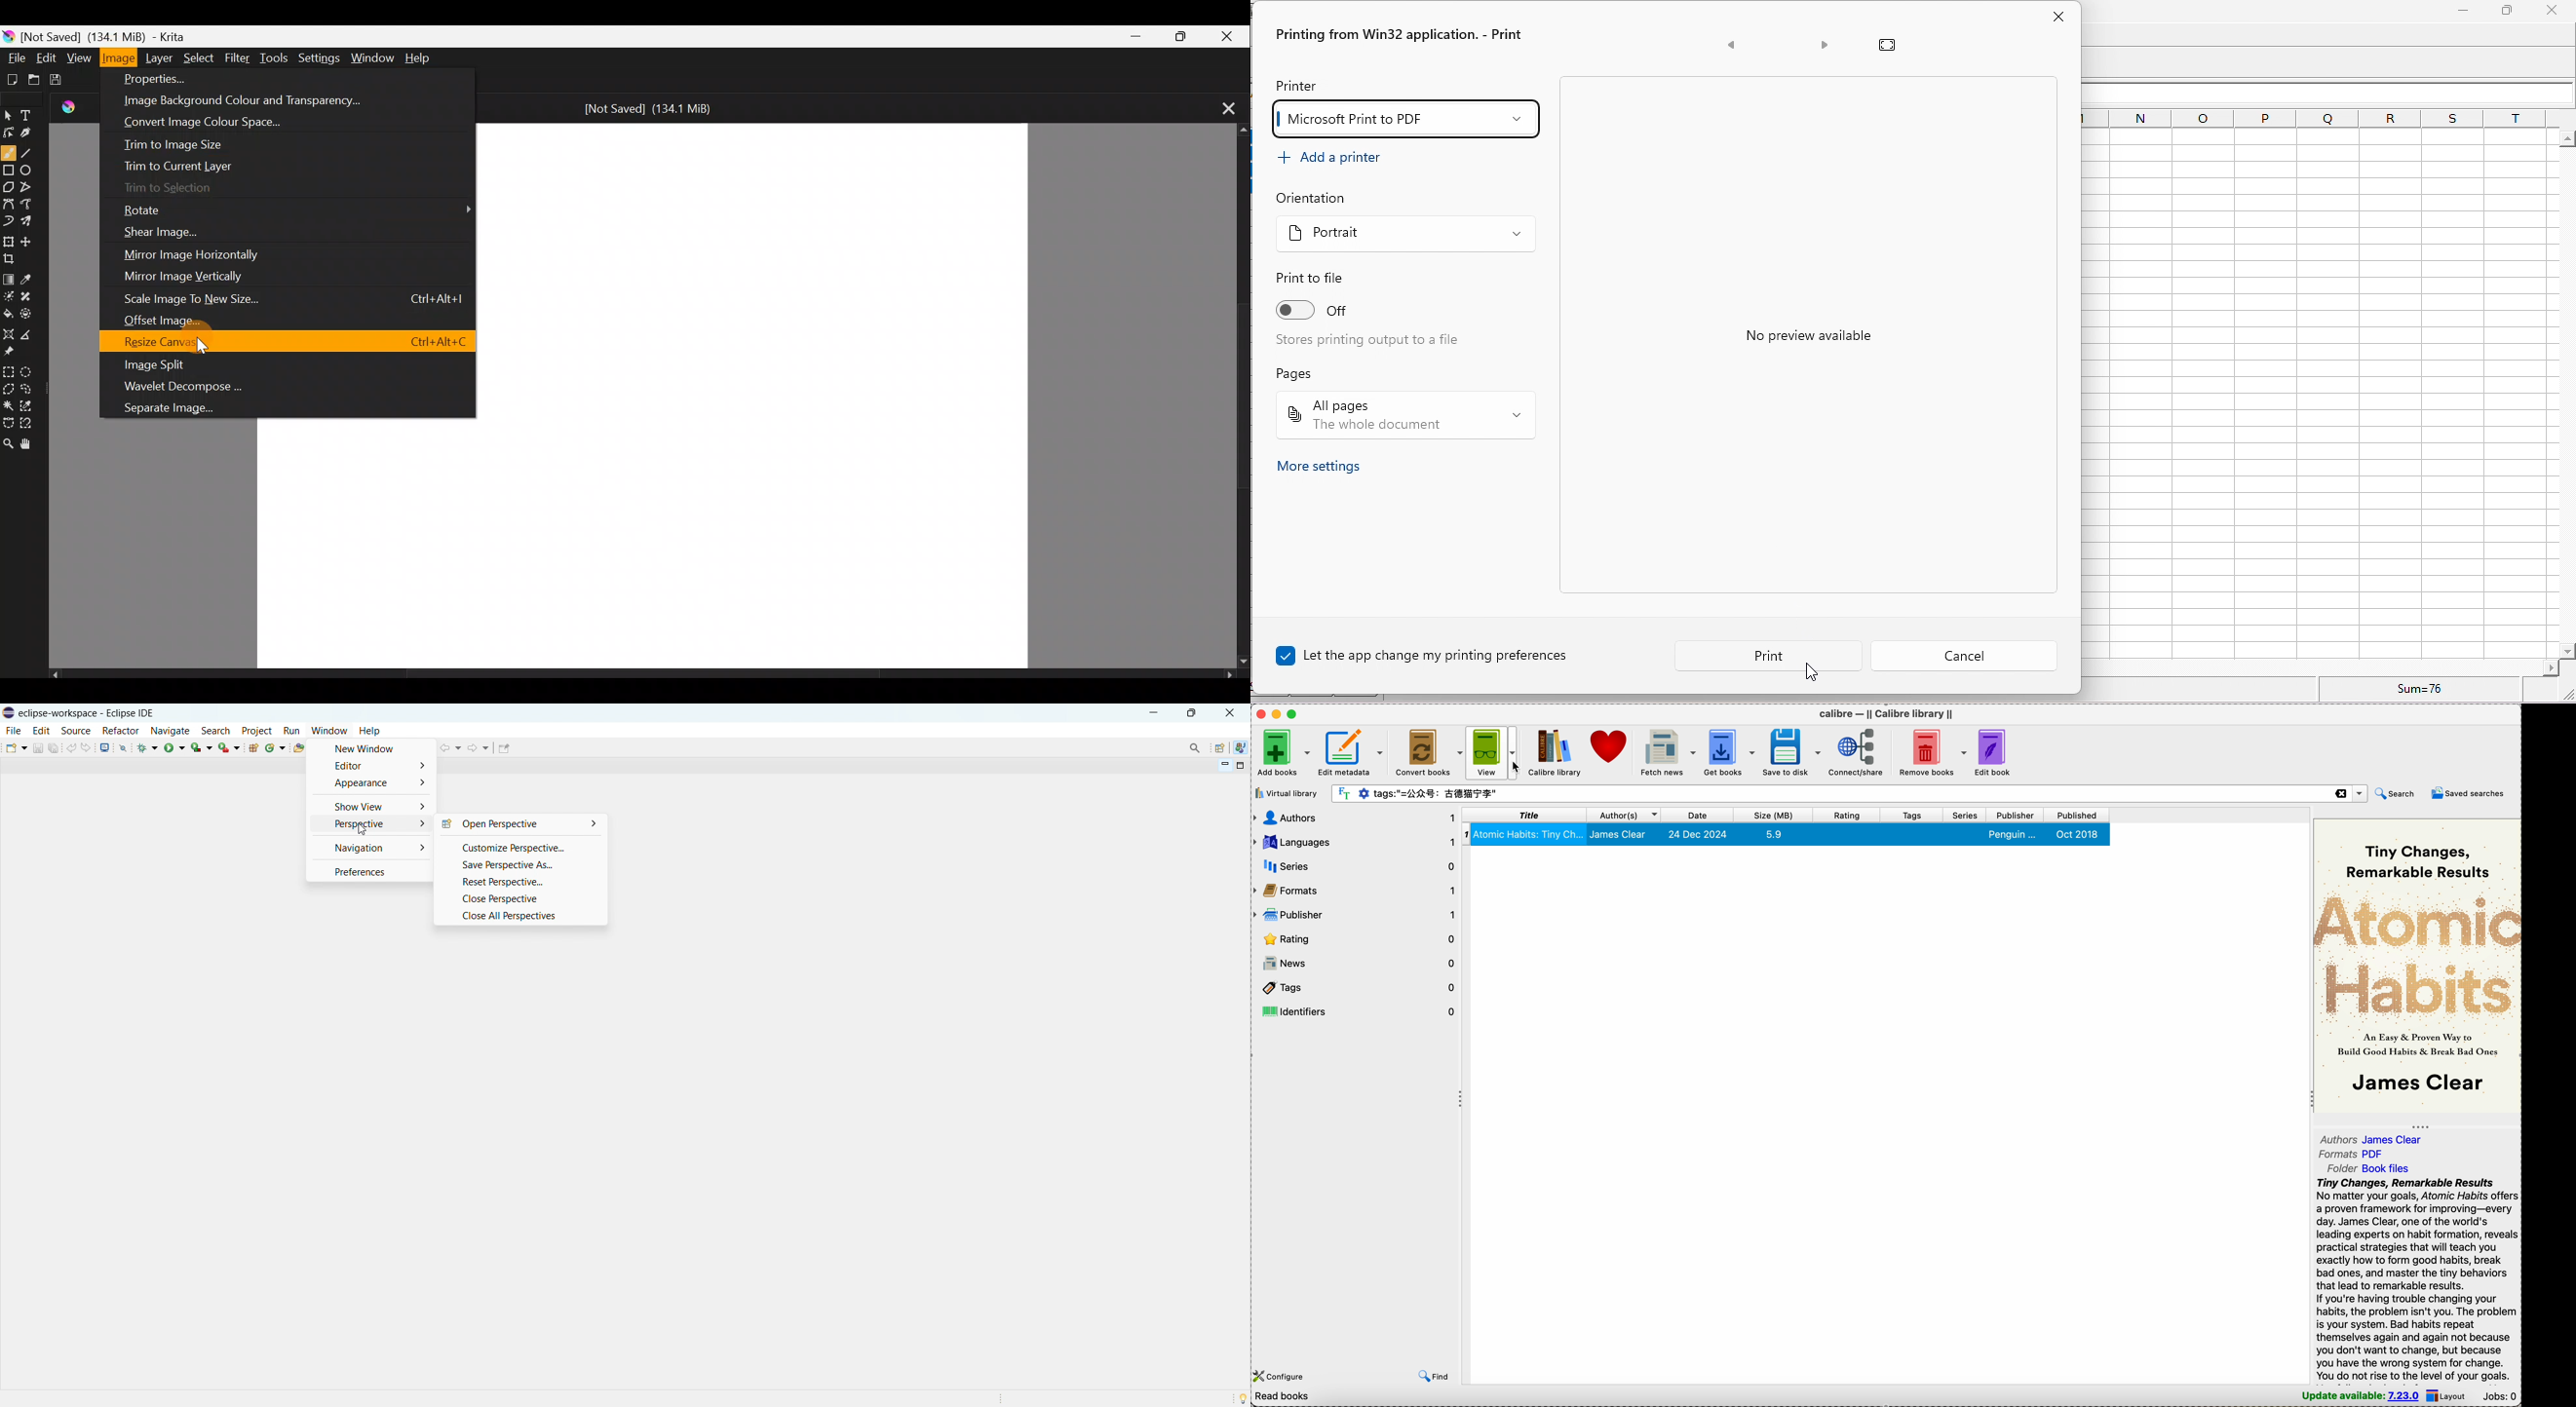 This screenshot has height=1428, width=2576. Describe the element at coordinates (1355, 866) in the screenshot. I see `series` at that location.